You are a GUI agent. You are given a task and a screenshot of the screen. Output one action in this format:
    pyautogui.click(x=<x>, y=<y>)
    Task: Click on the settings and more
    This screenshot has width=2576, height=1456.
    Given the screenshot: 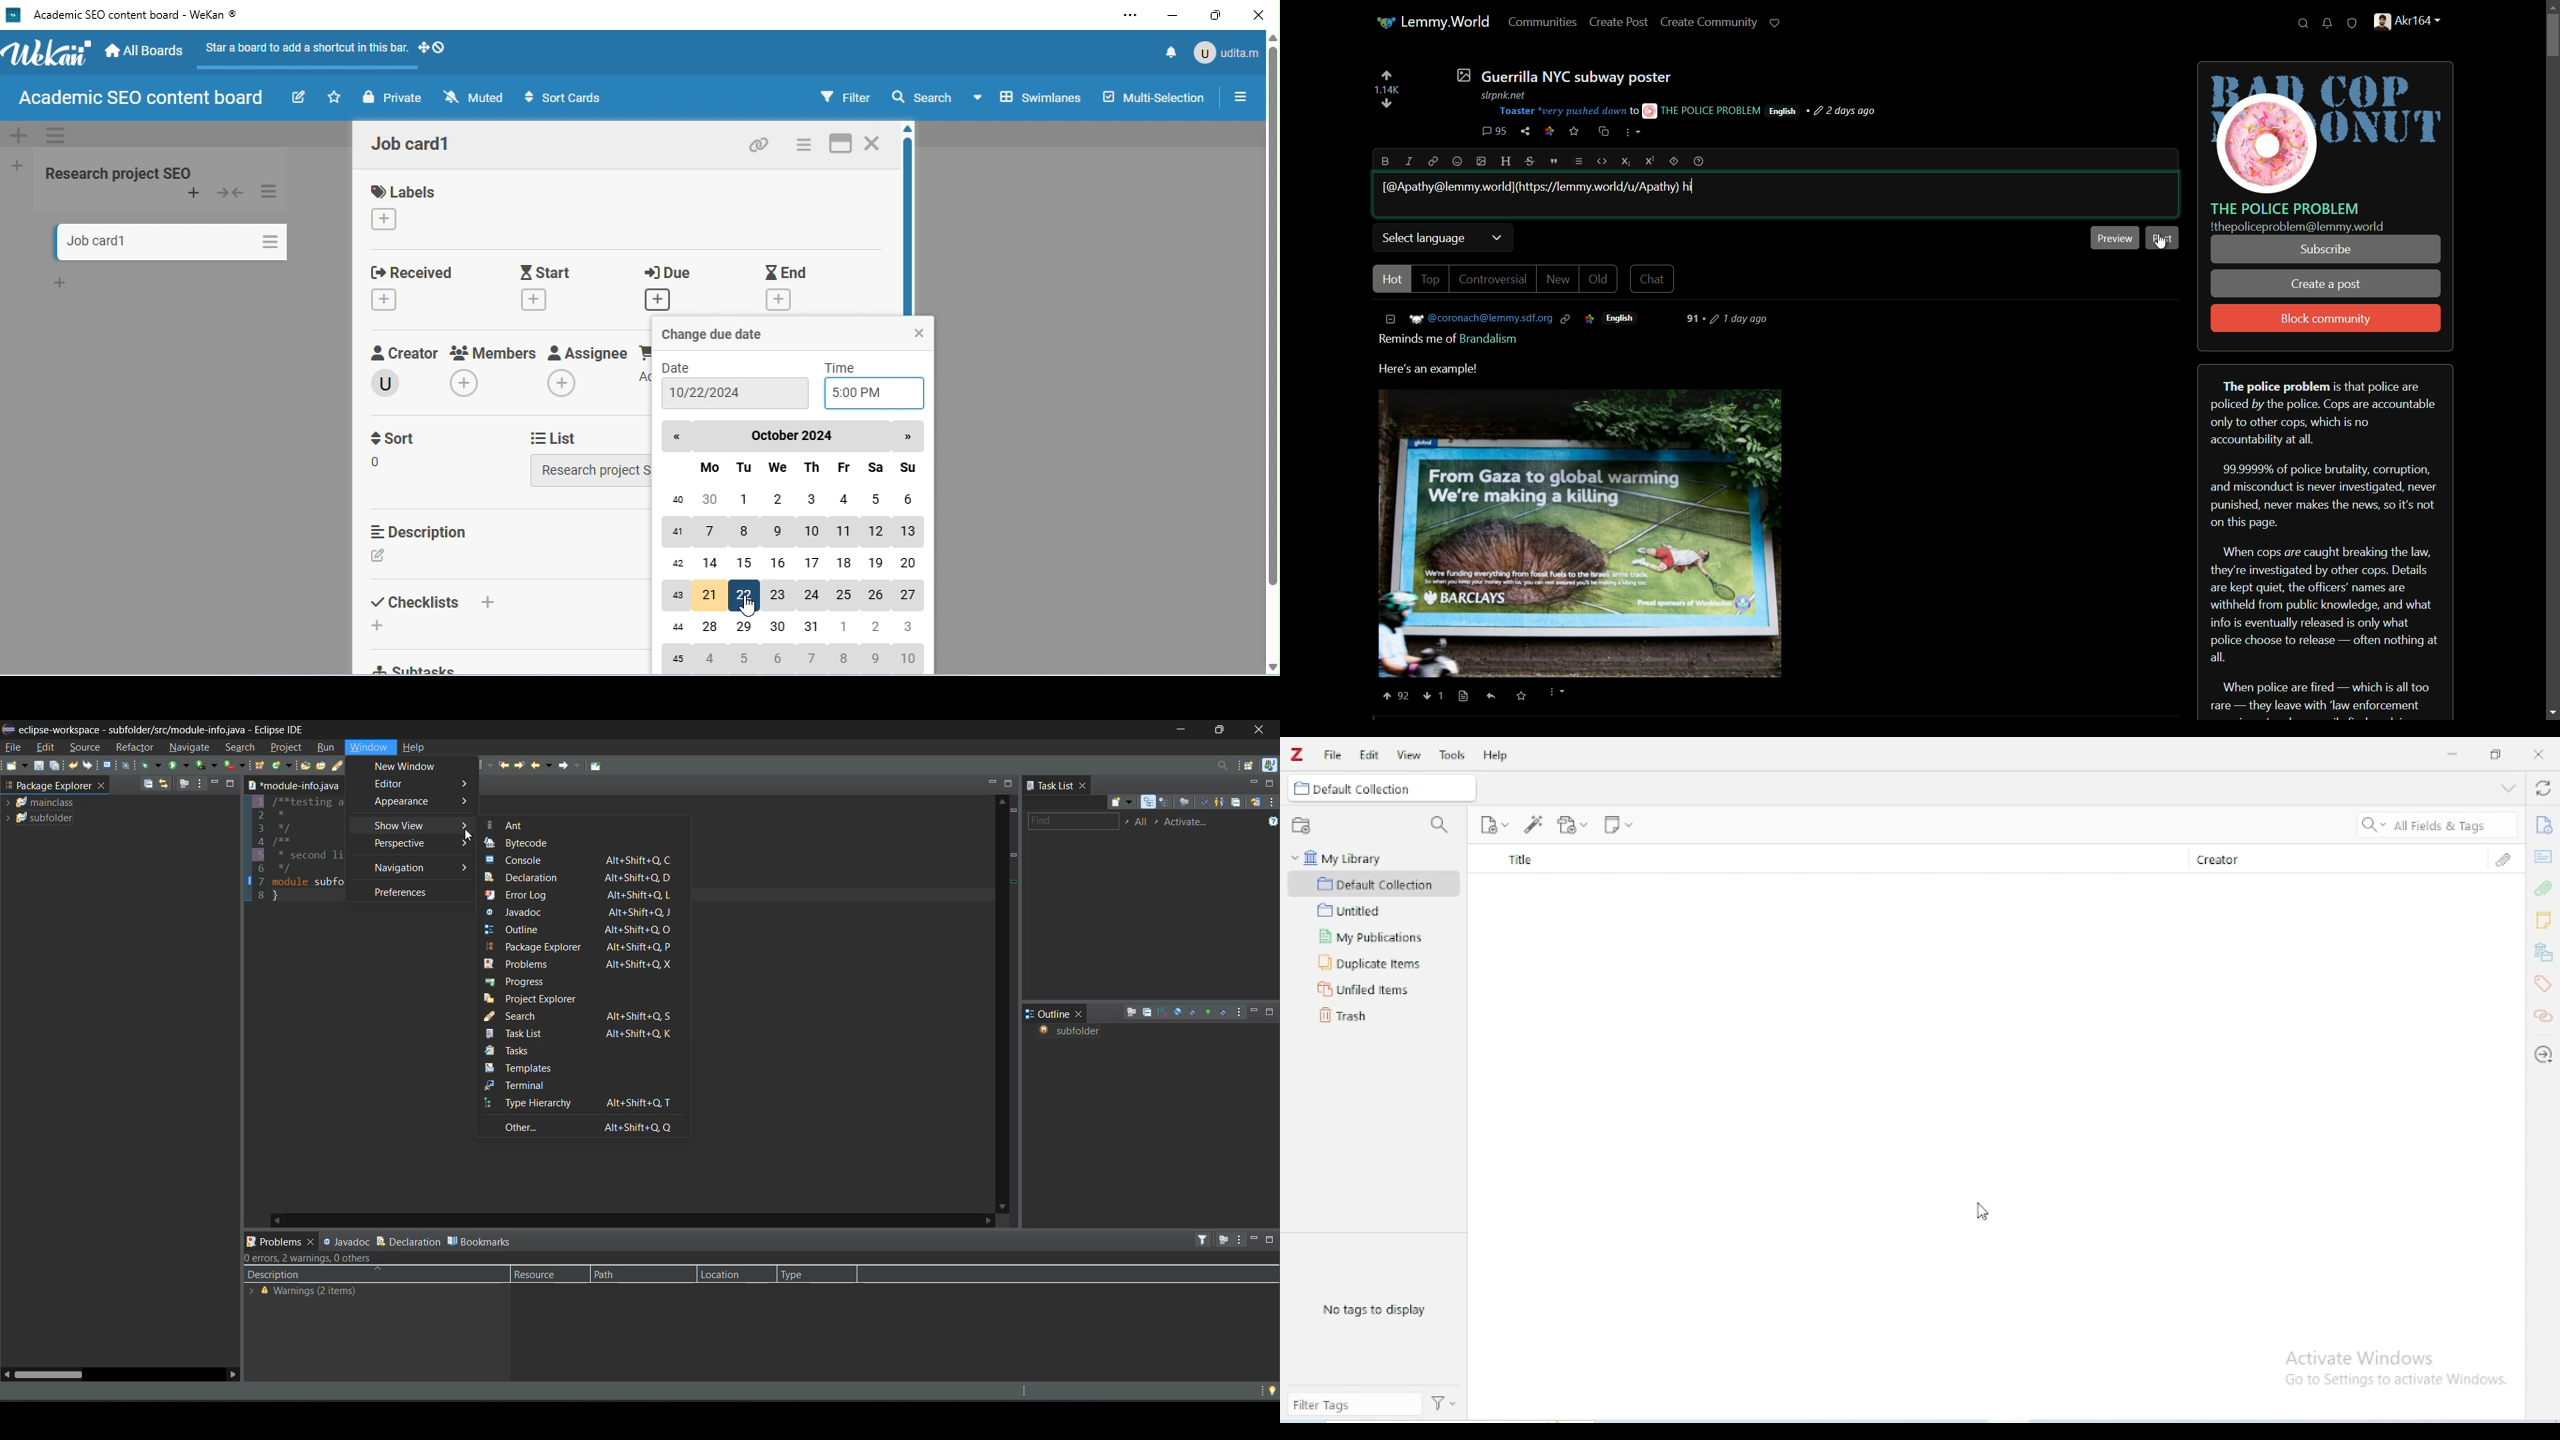 What is the action you would take?
    pyautogui.click(x=1135, y=15)
    